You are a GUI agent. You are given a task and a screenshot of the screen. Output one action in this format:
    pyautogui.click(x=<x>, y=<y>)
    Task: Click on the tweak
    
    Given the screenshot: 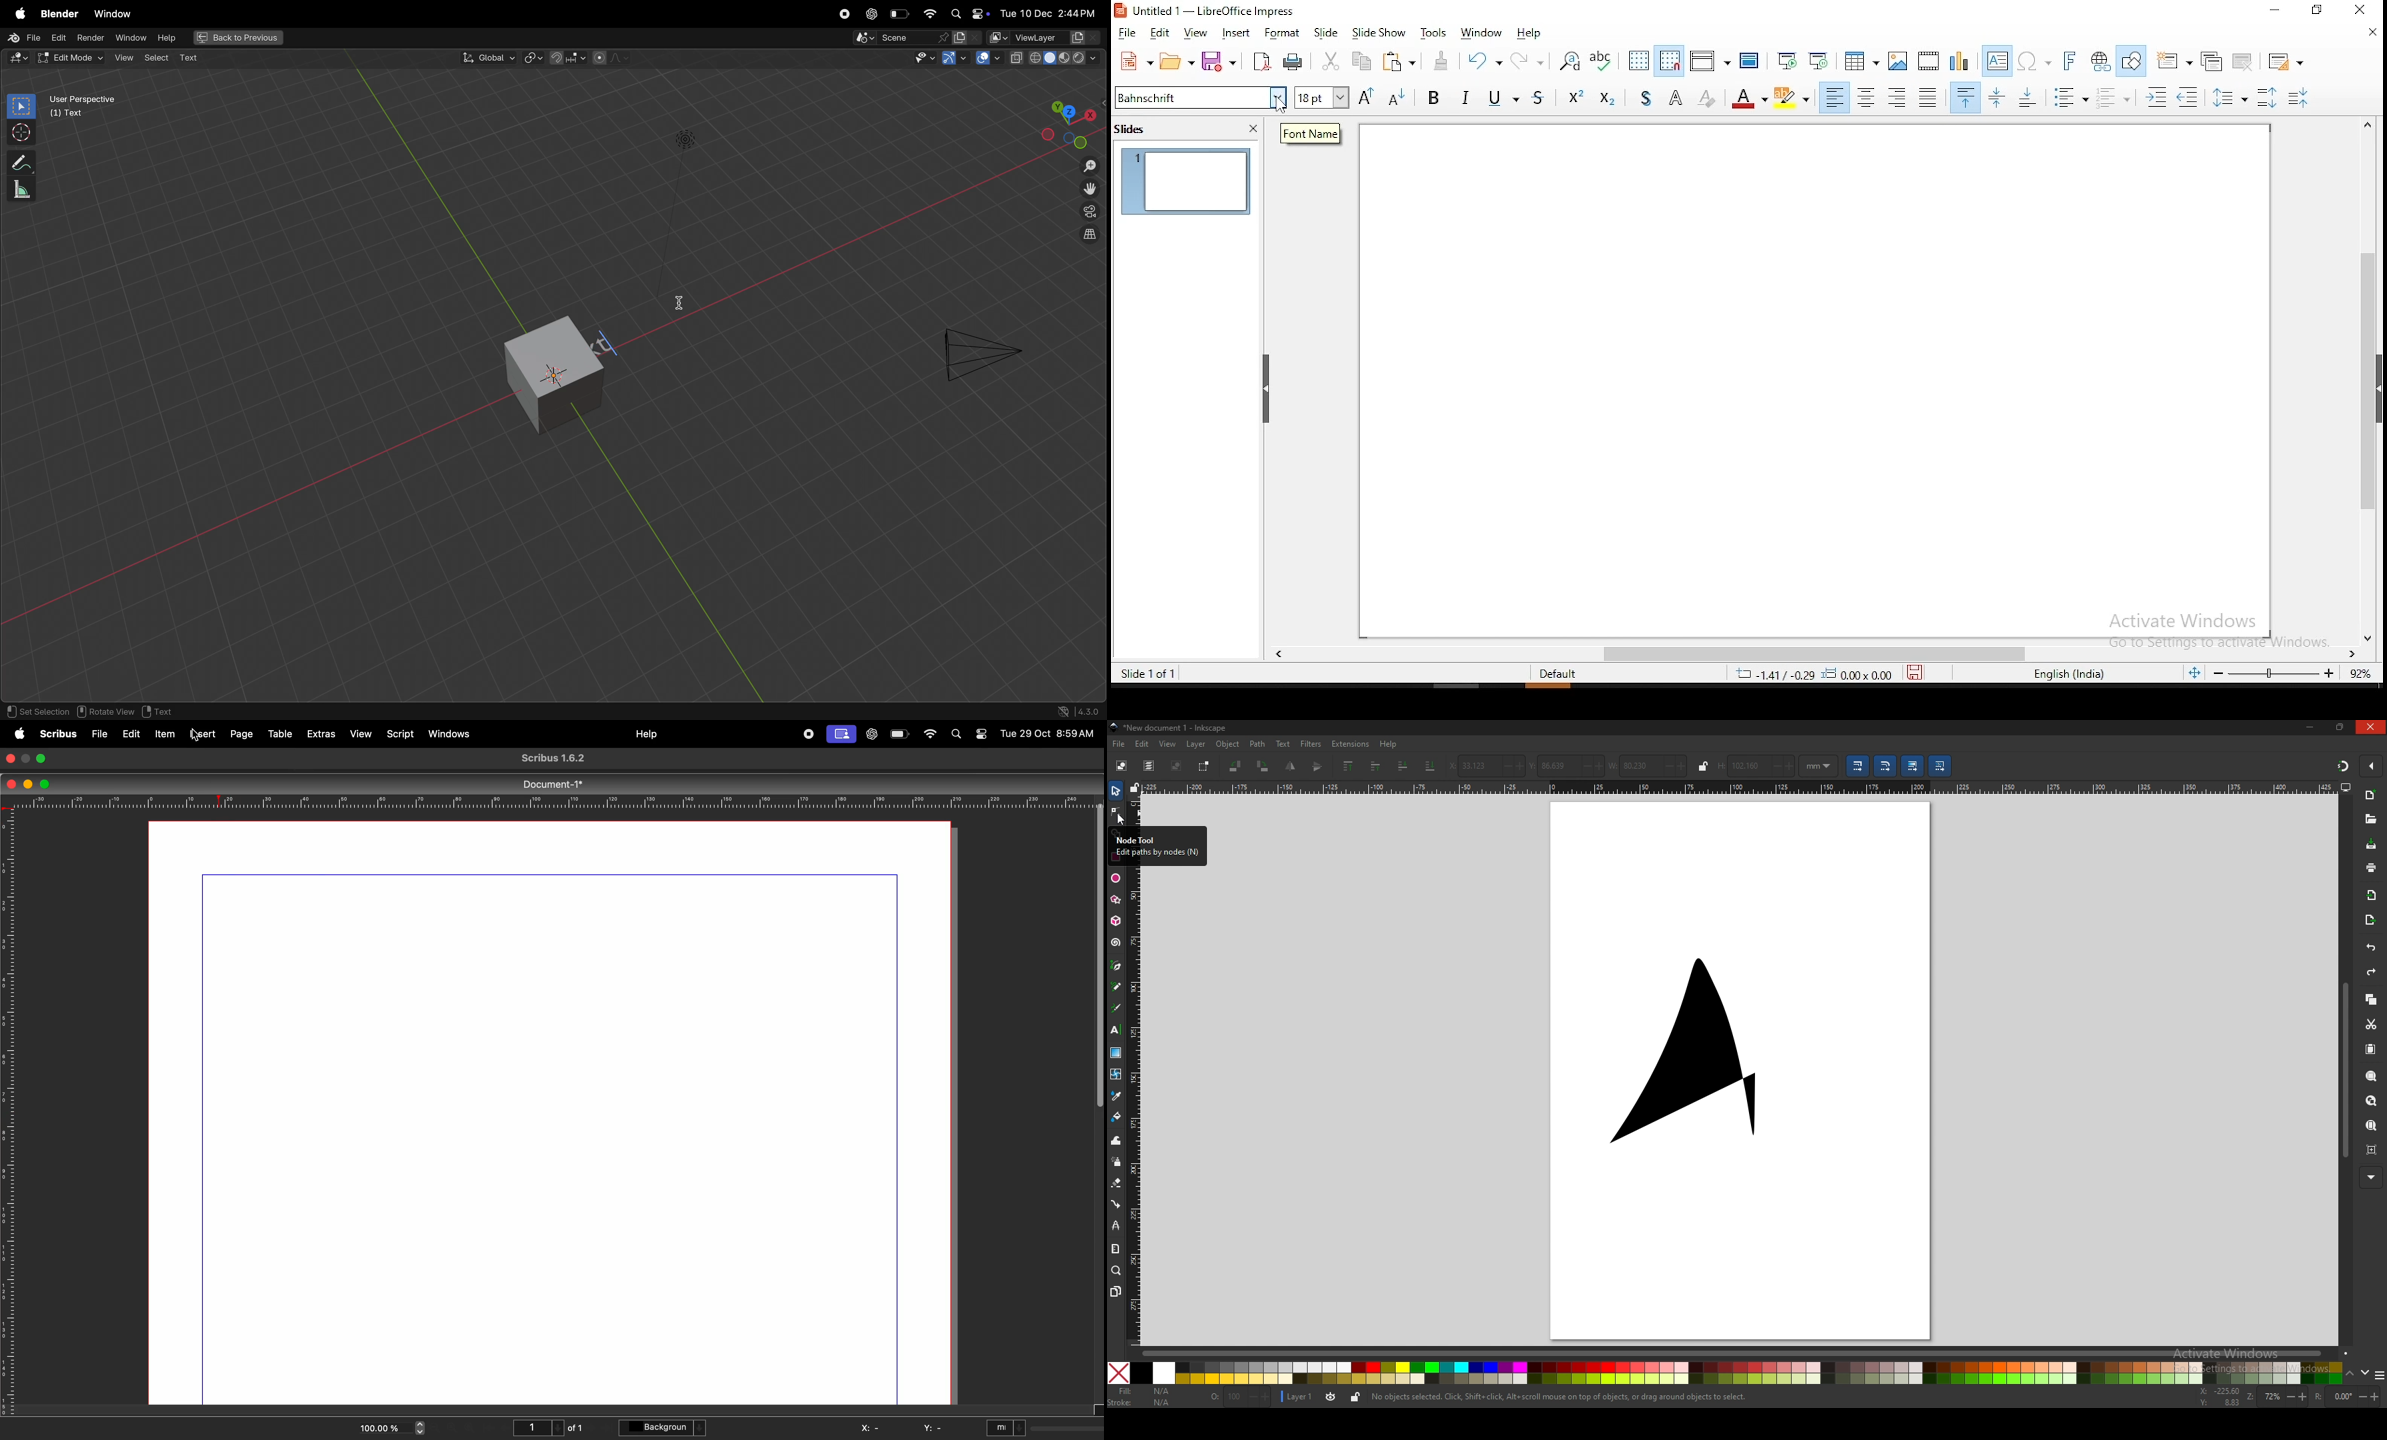 What is the action you would take?
    pyautogui.click(x=1116, y=1141)
    